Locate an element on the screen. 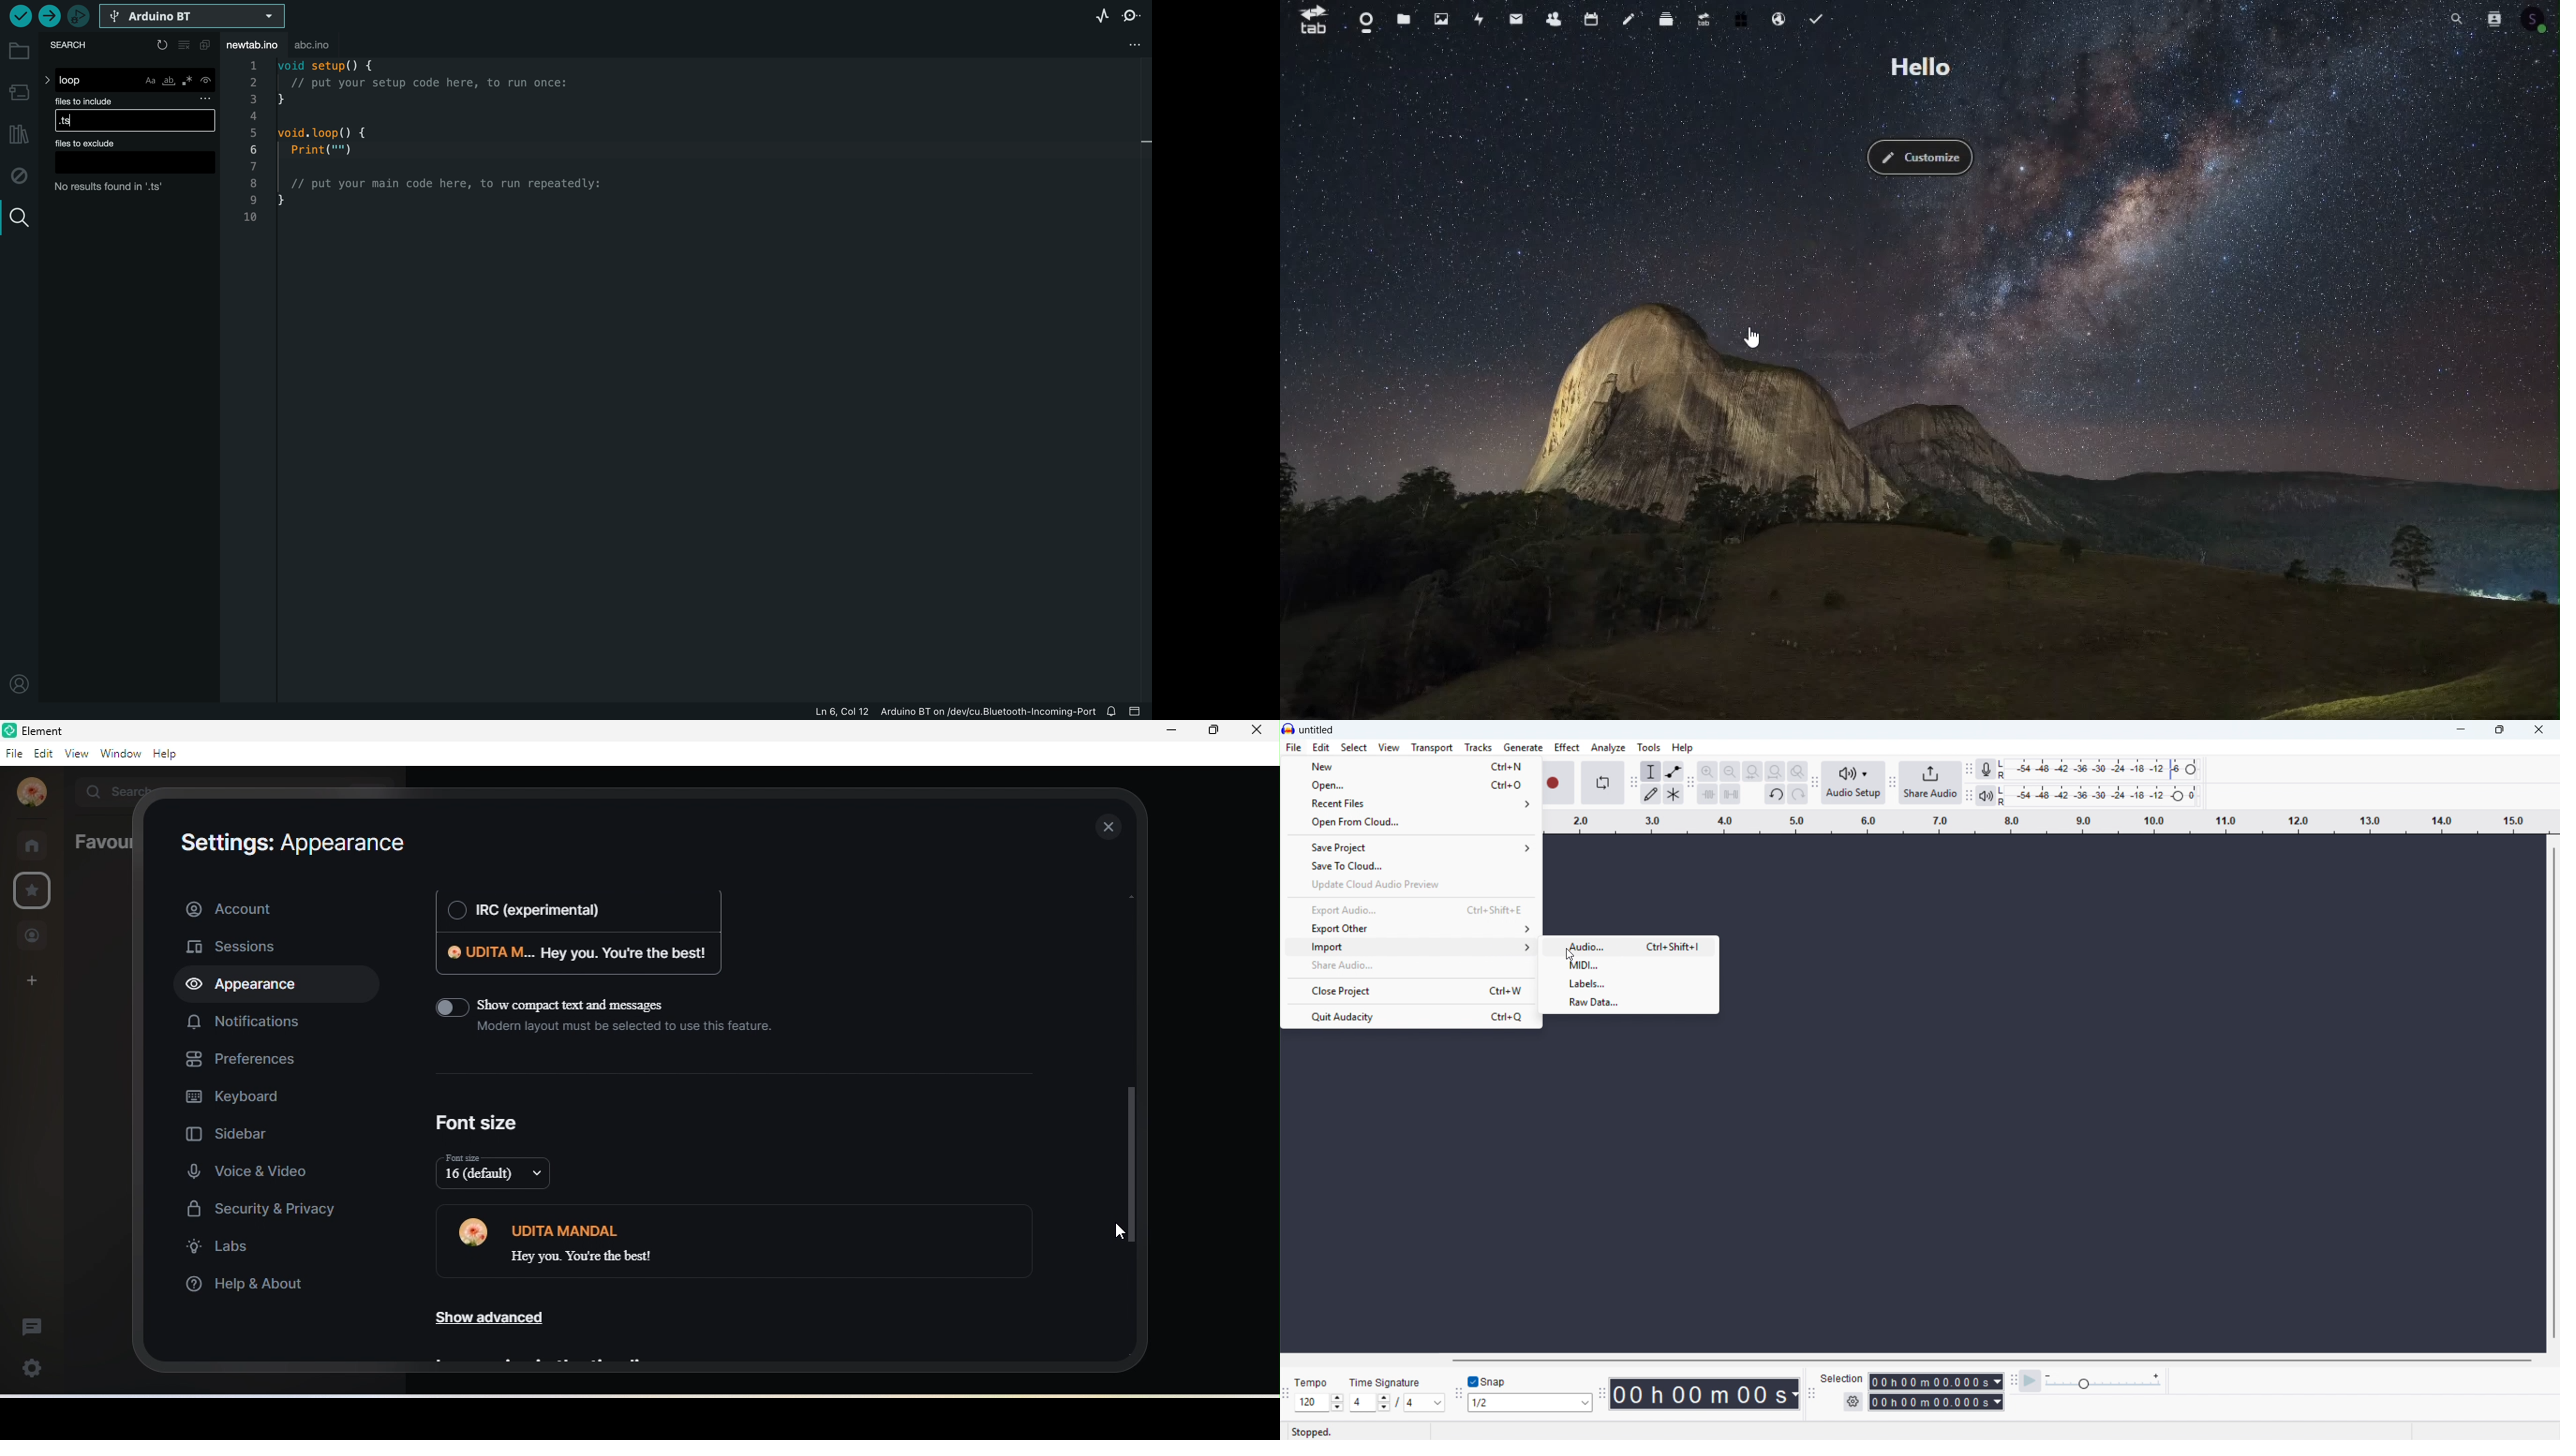  show advanced is located at coordinates (490, 1313).